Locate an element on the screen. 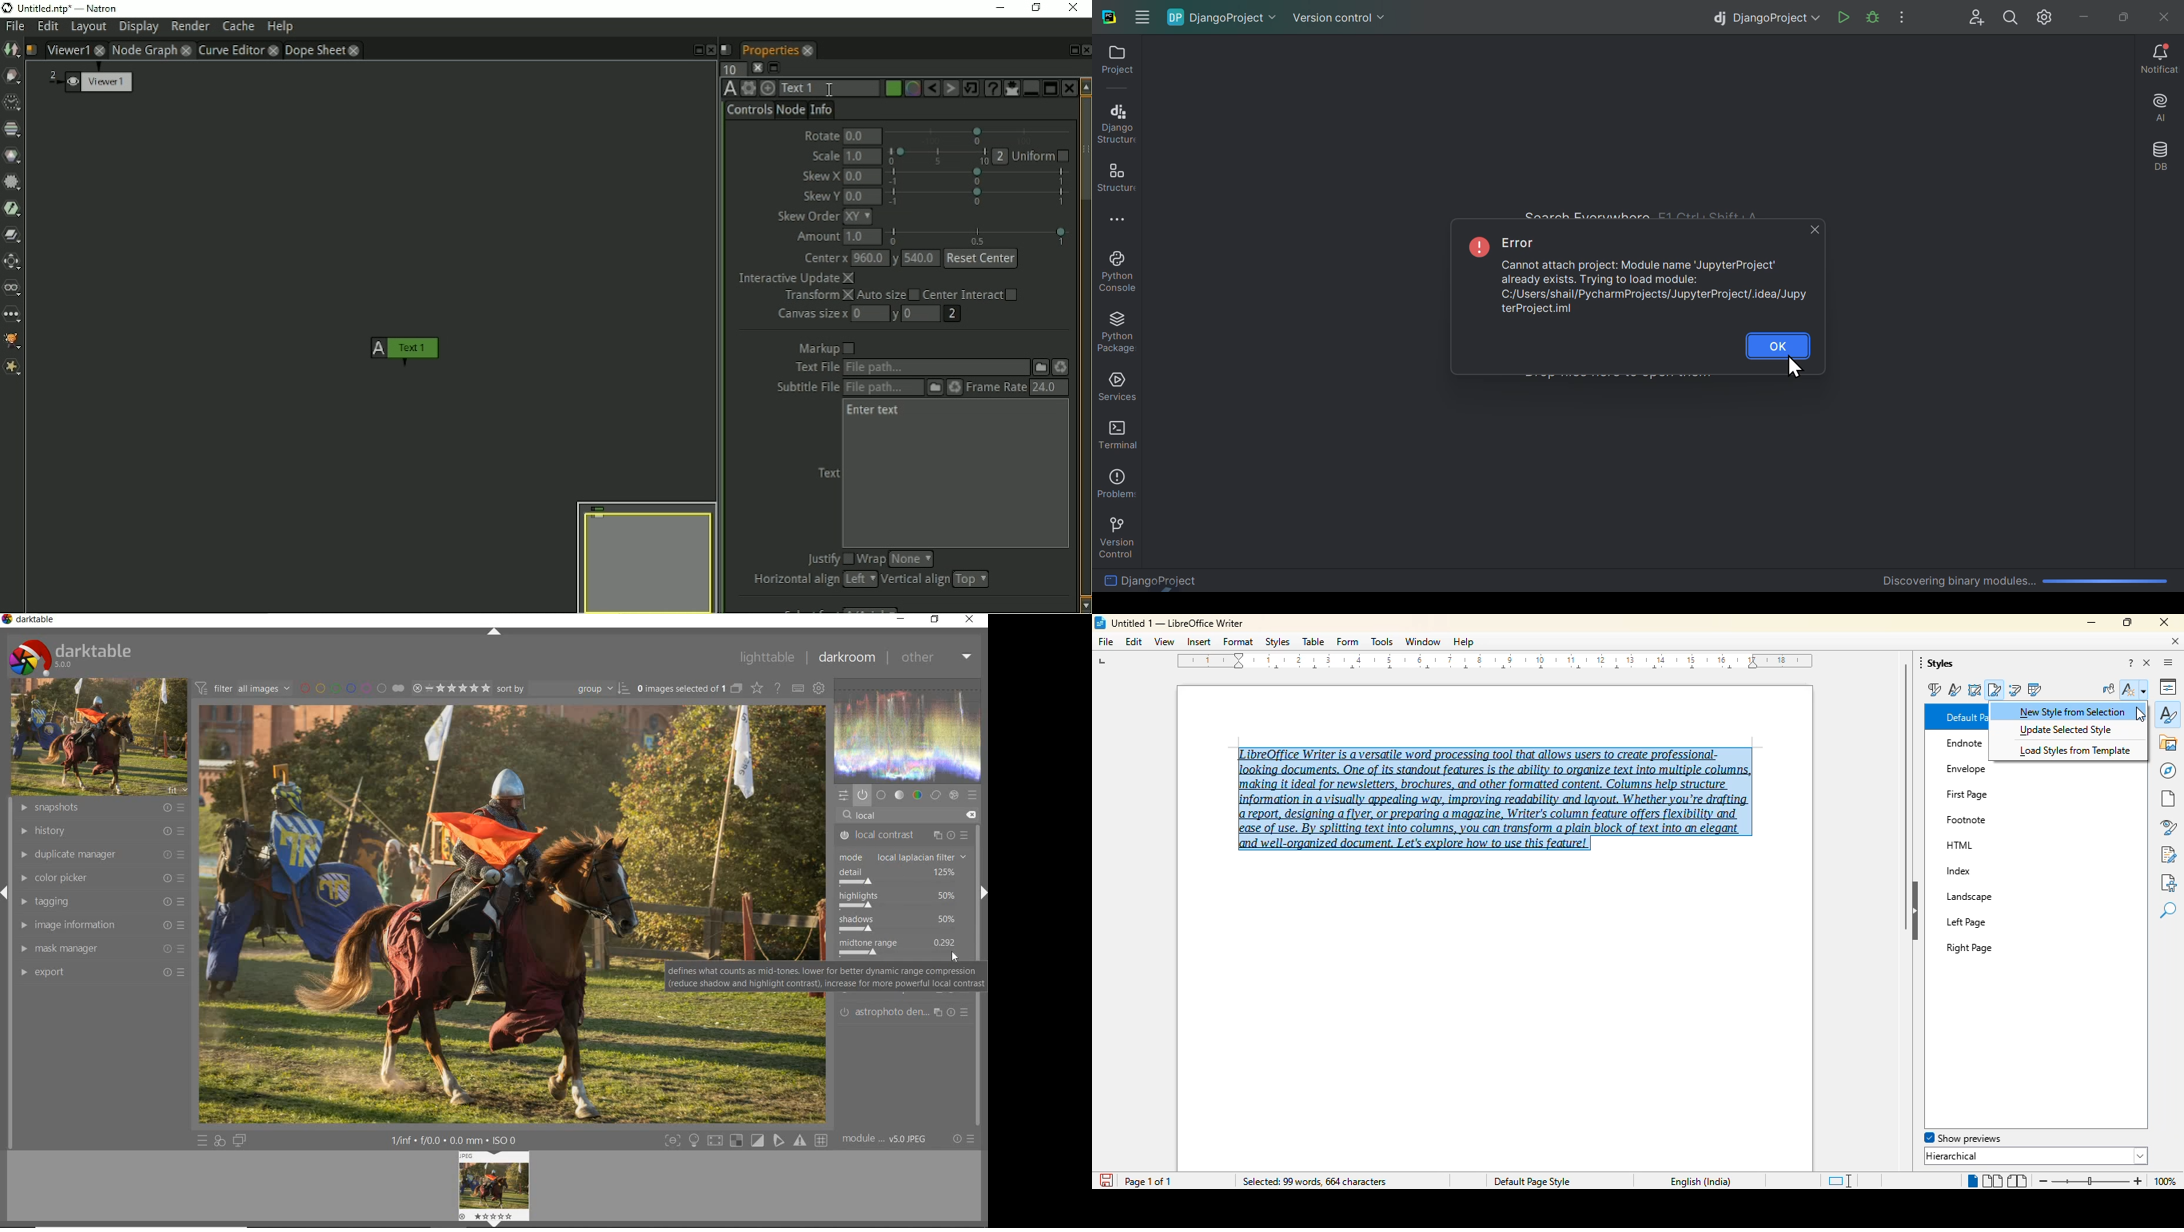 The width and height of the screenshot is (2184, 1232). zoom in is located at coordinates (2137, 1182).